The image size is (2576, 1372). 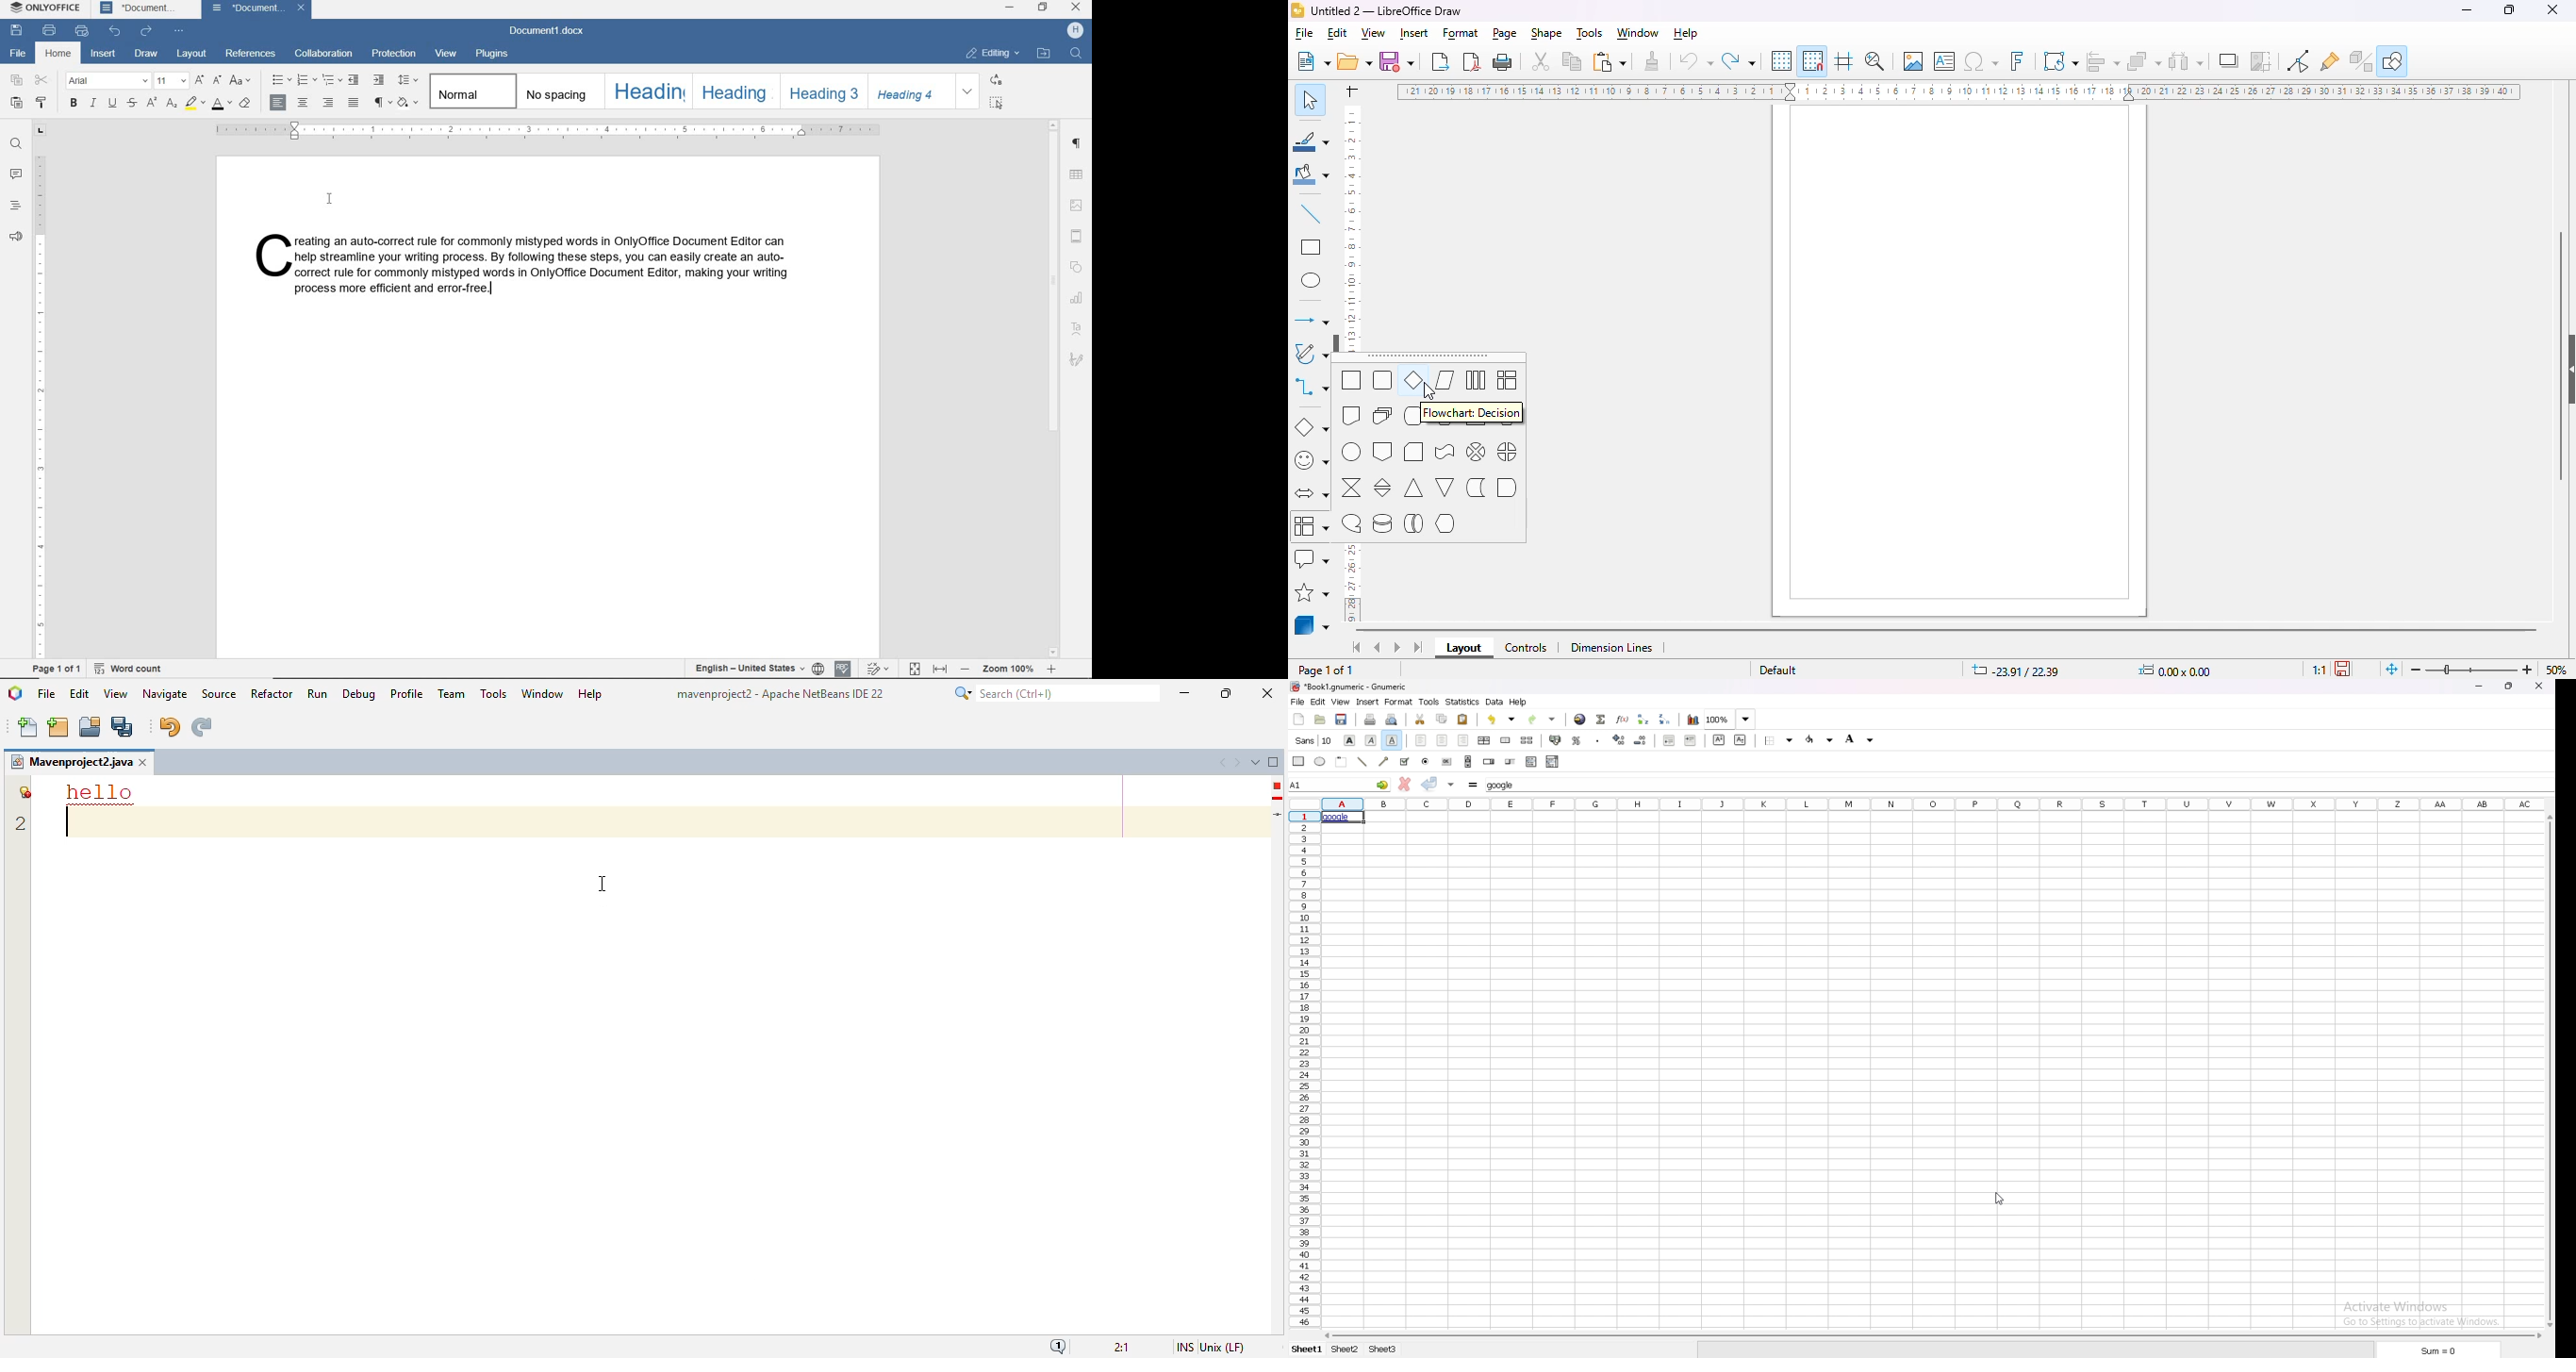 I want to click on clone formatting, so click(x=1652, y=61).